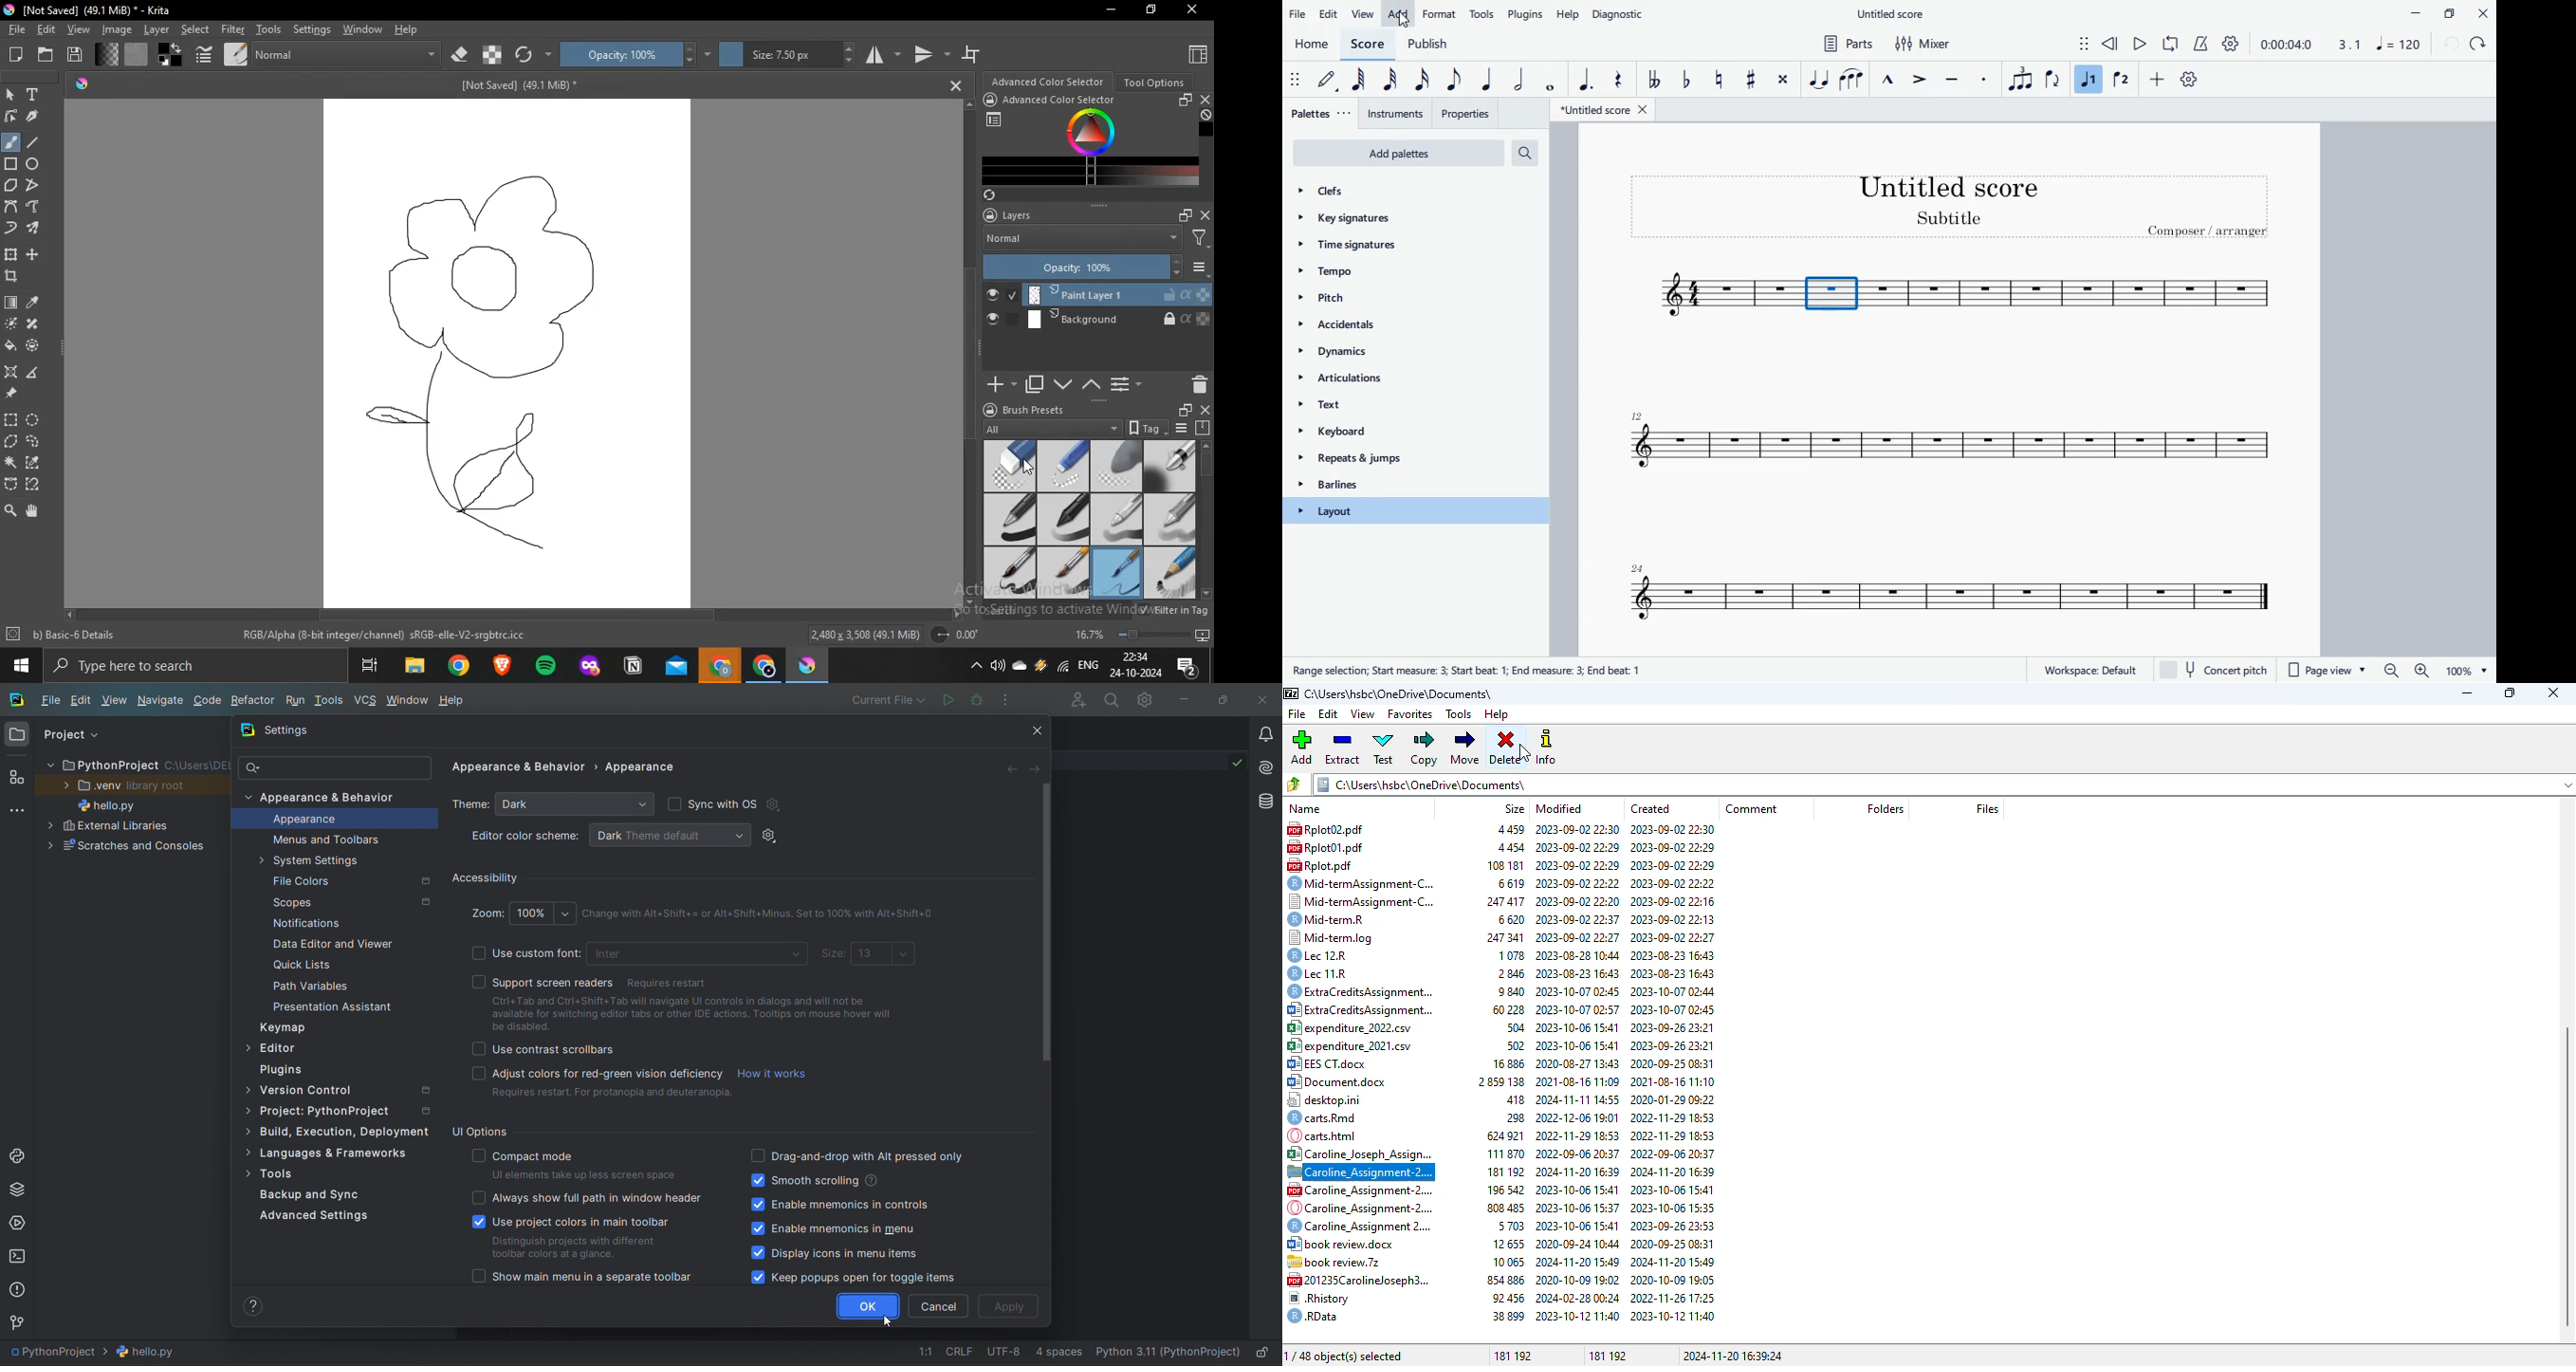  Describe the element at coordinates (117, 825) in the screenshot. I see `External Libaries` at that location.